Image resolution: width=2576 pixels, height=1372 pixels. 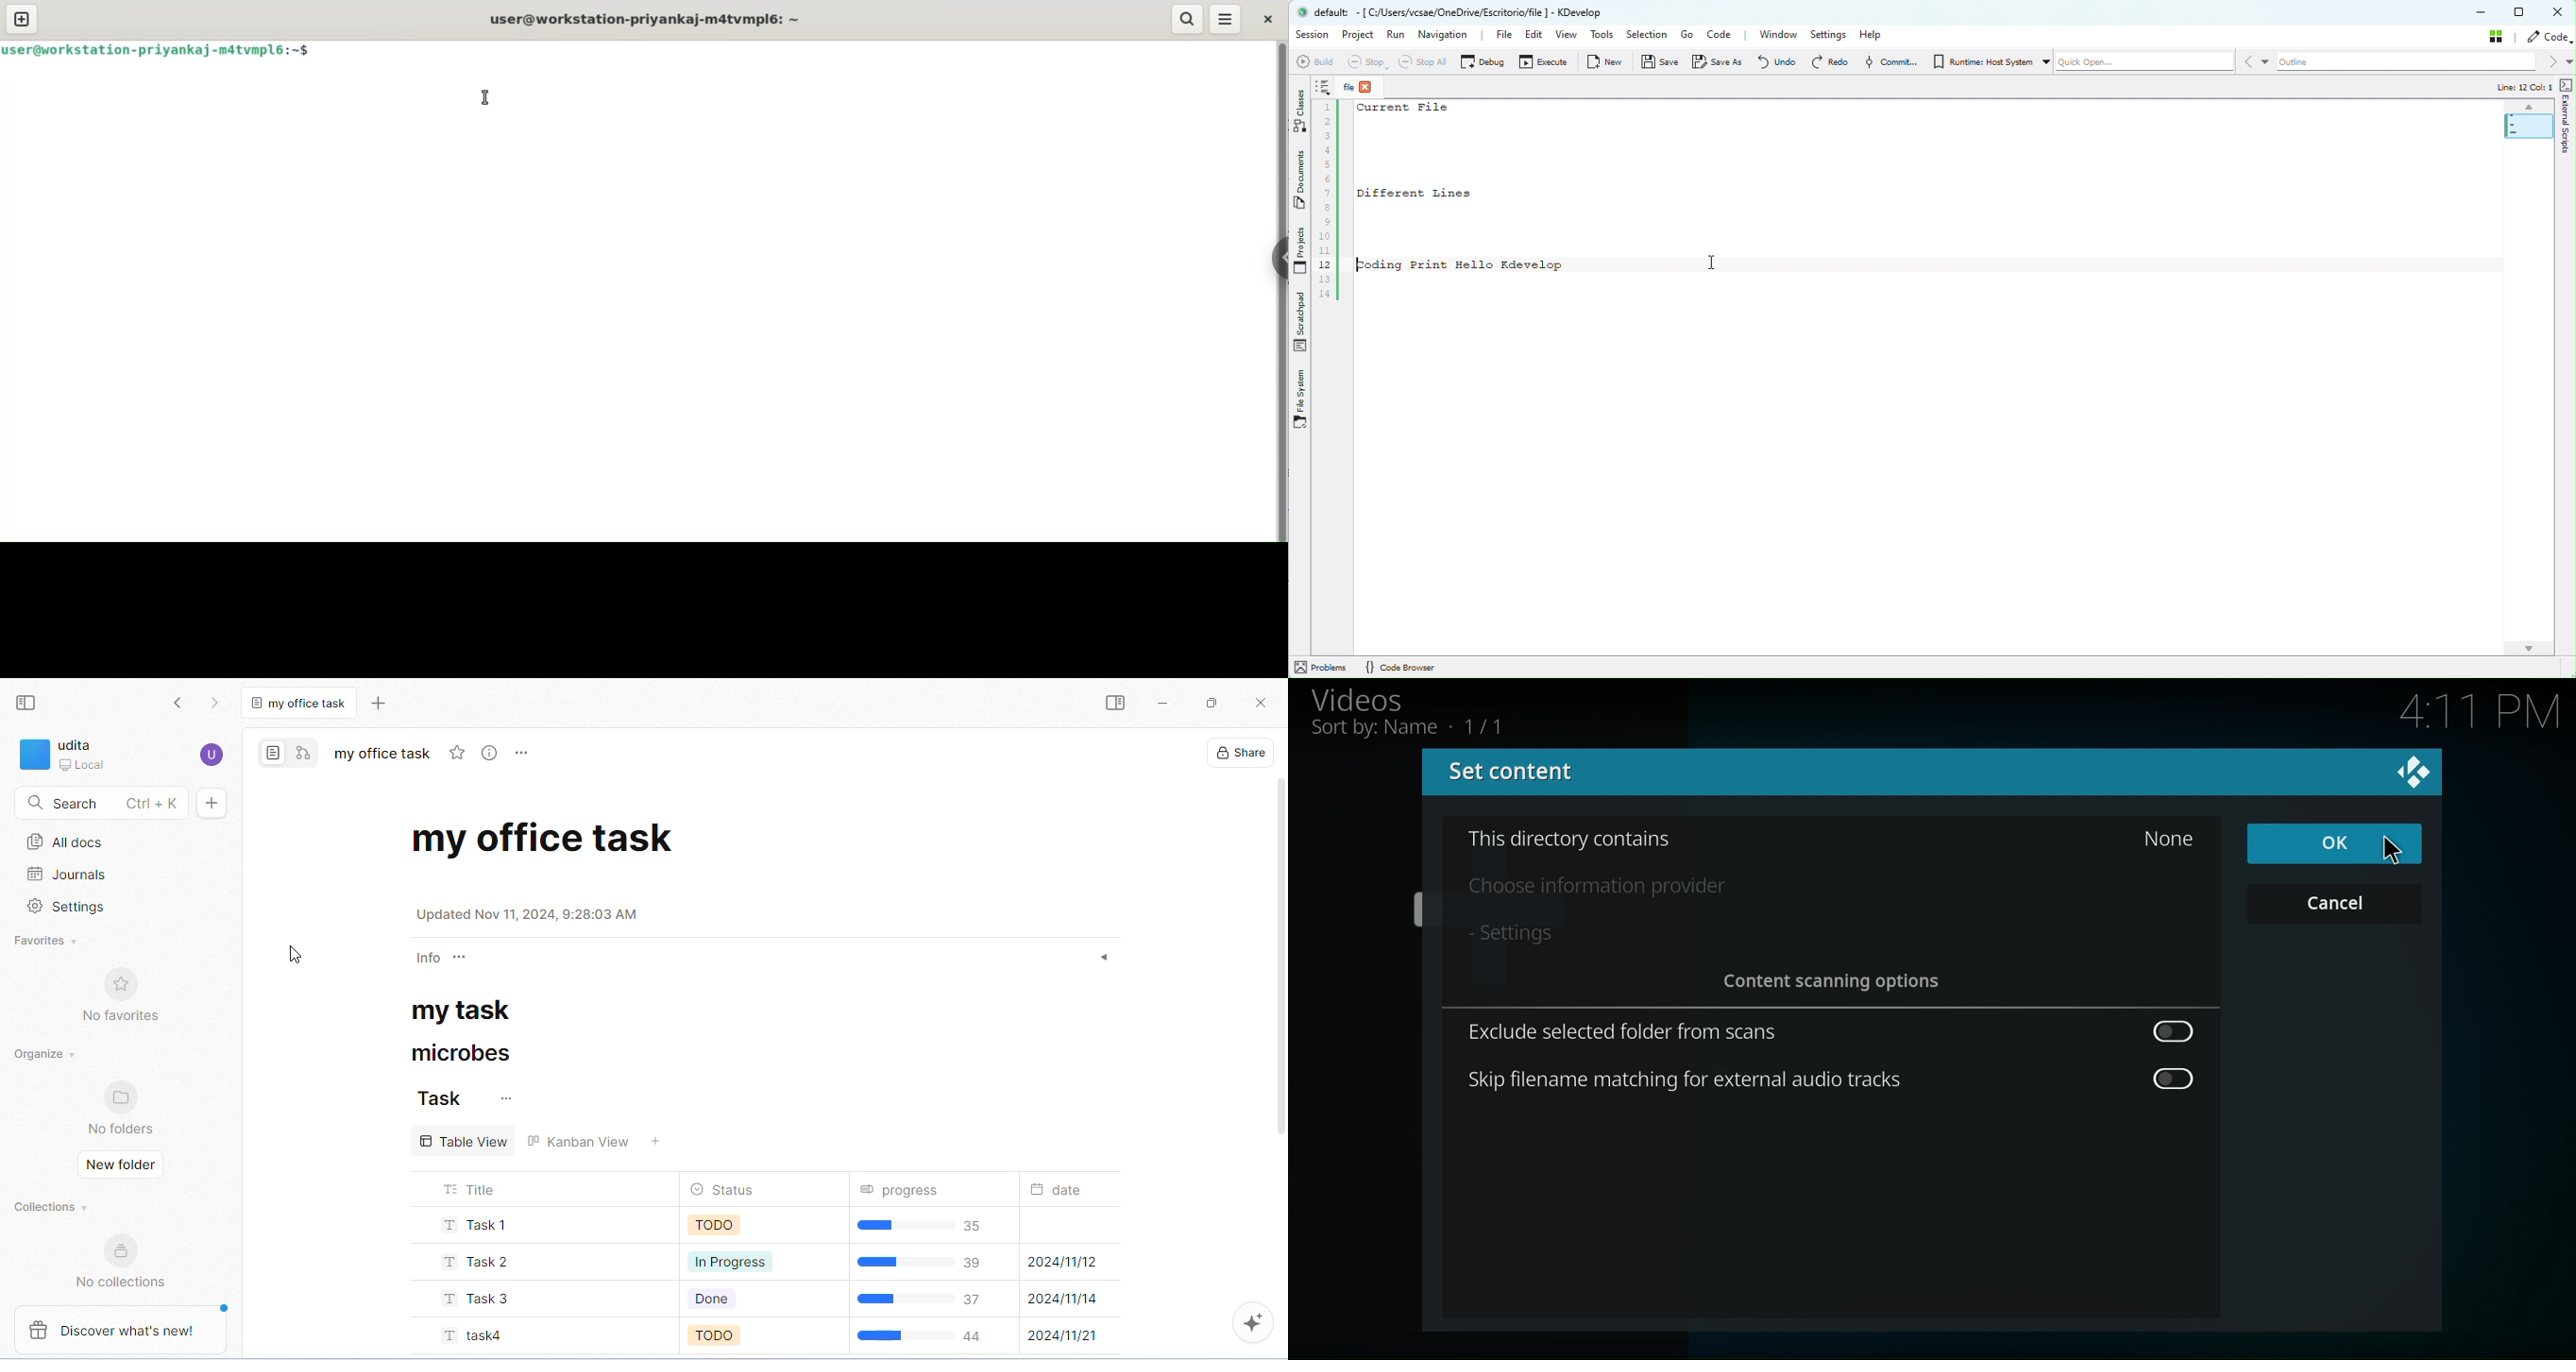 I want to click on my office task, so click(x=384, y=753).